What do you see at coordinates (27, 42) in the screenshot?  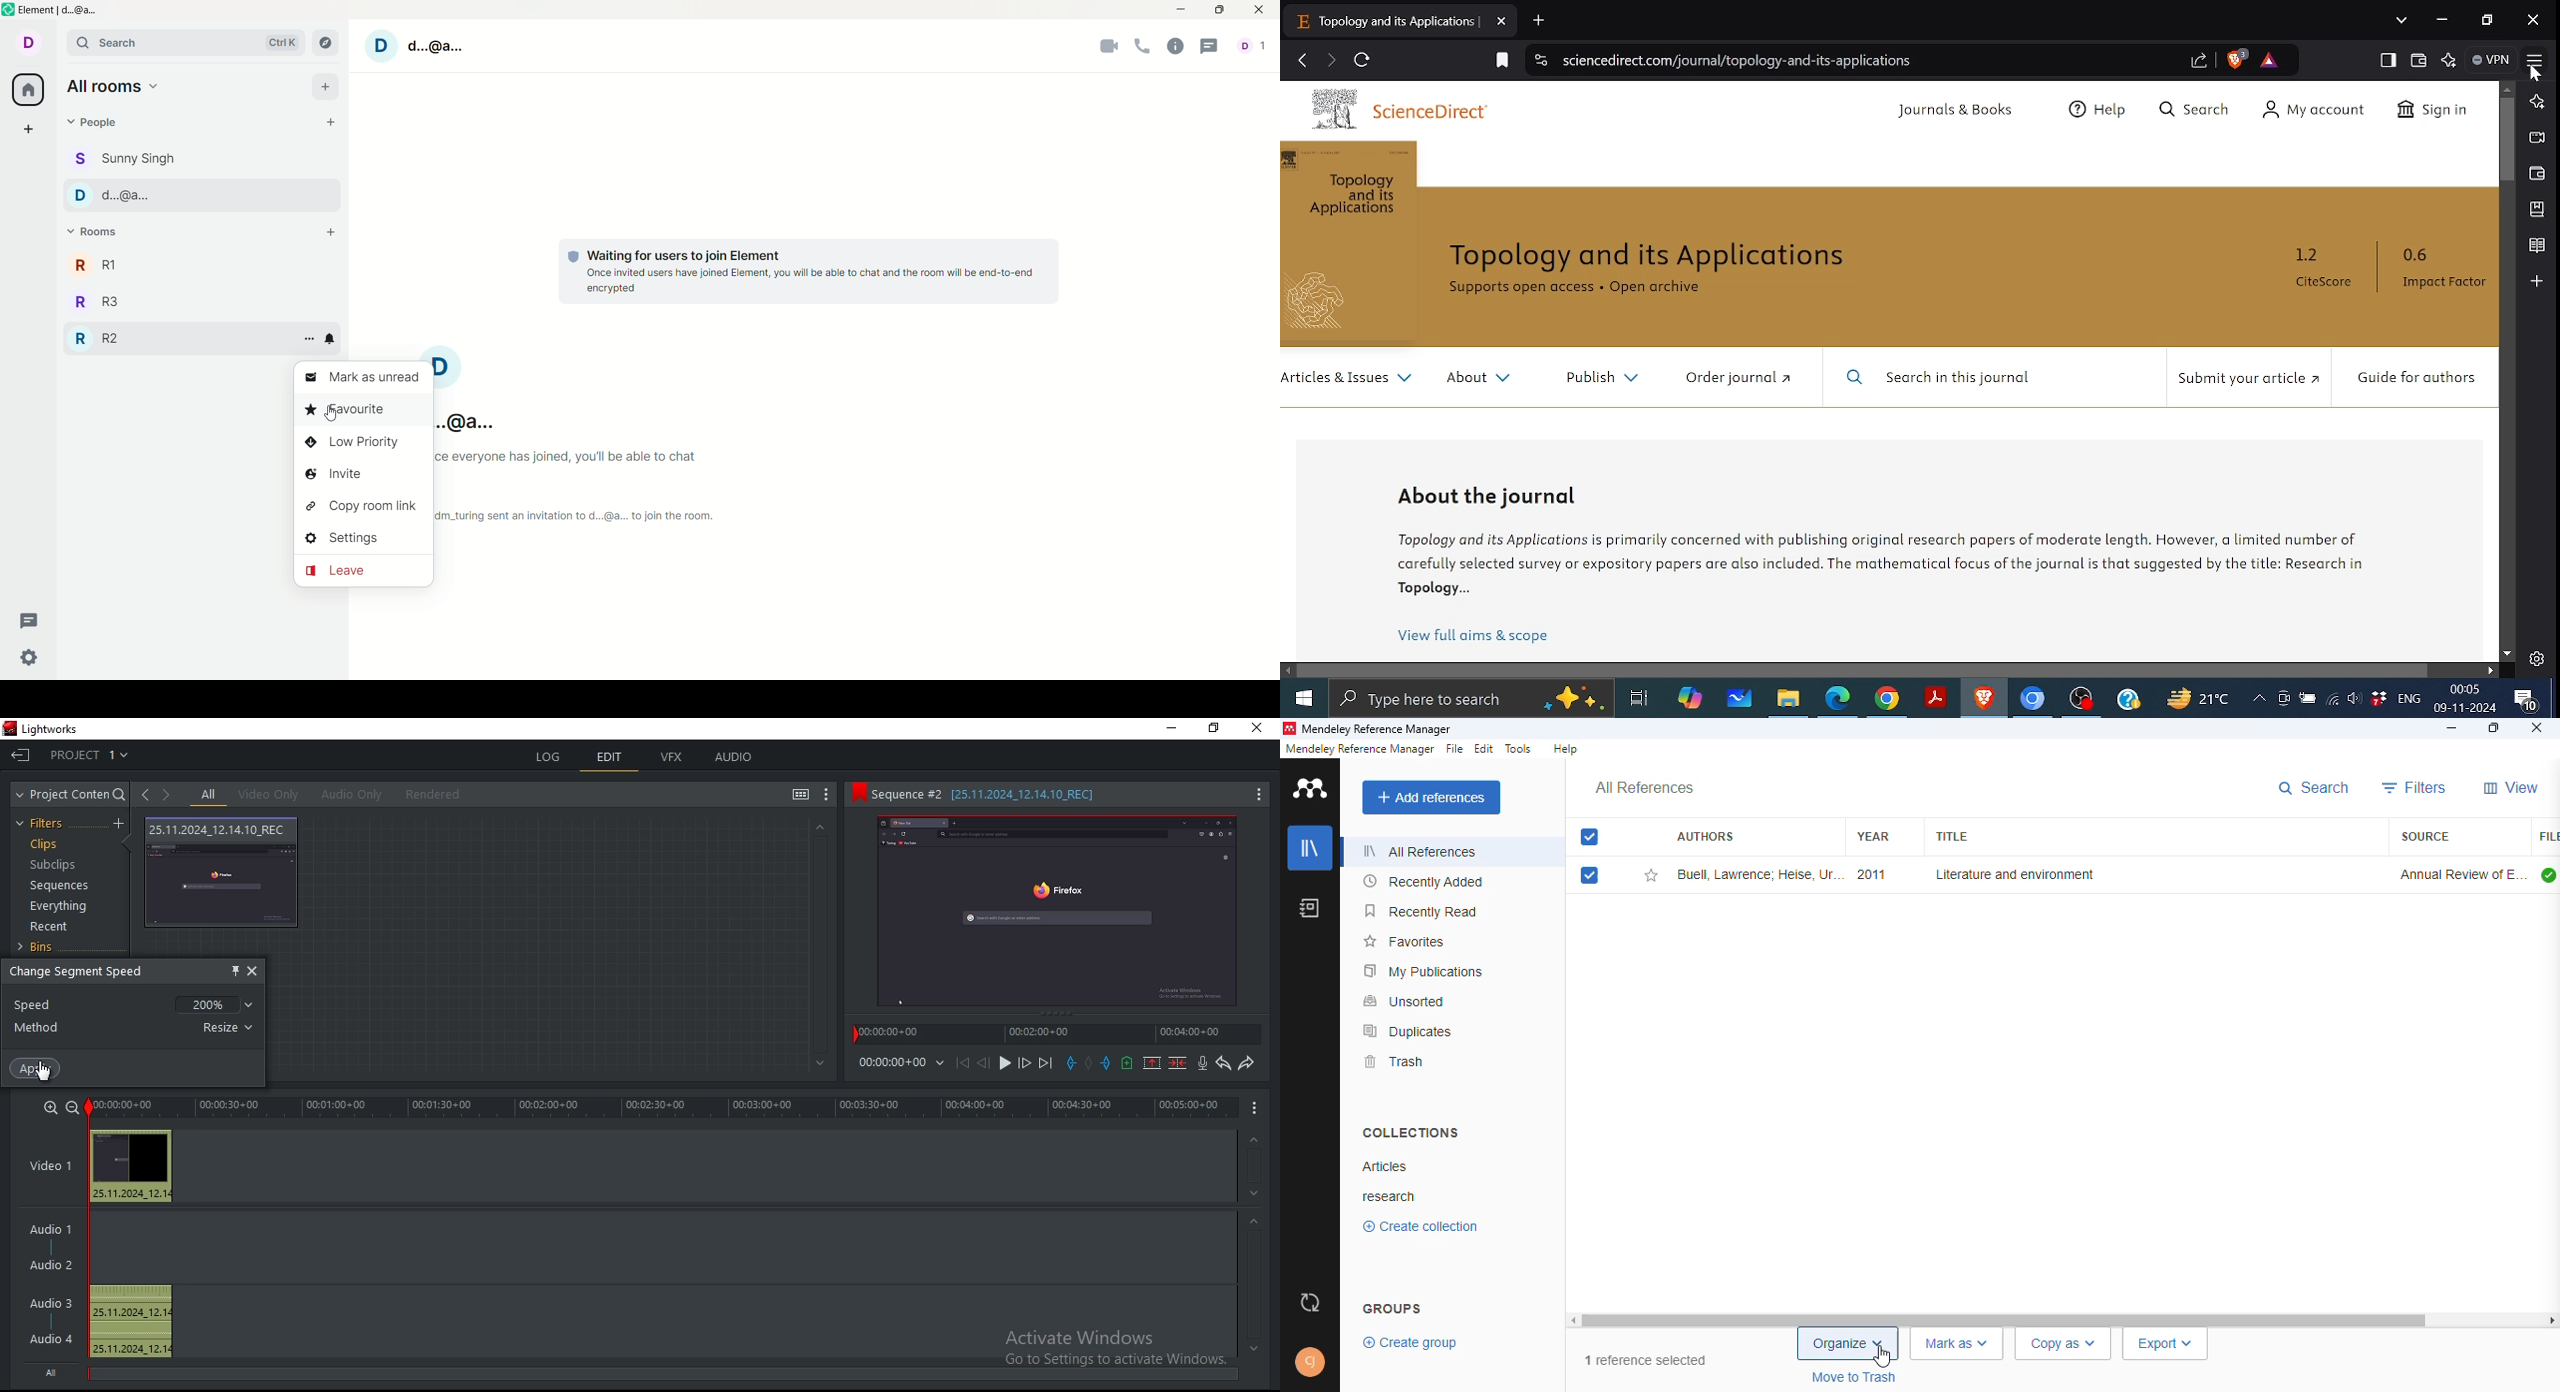 I see `account` at bounding box center [27, 42].